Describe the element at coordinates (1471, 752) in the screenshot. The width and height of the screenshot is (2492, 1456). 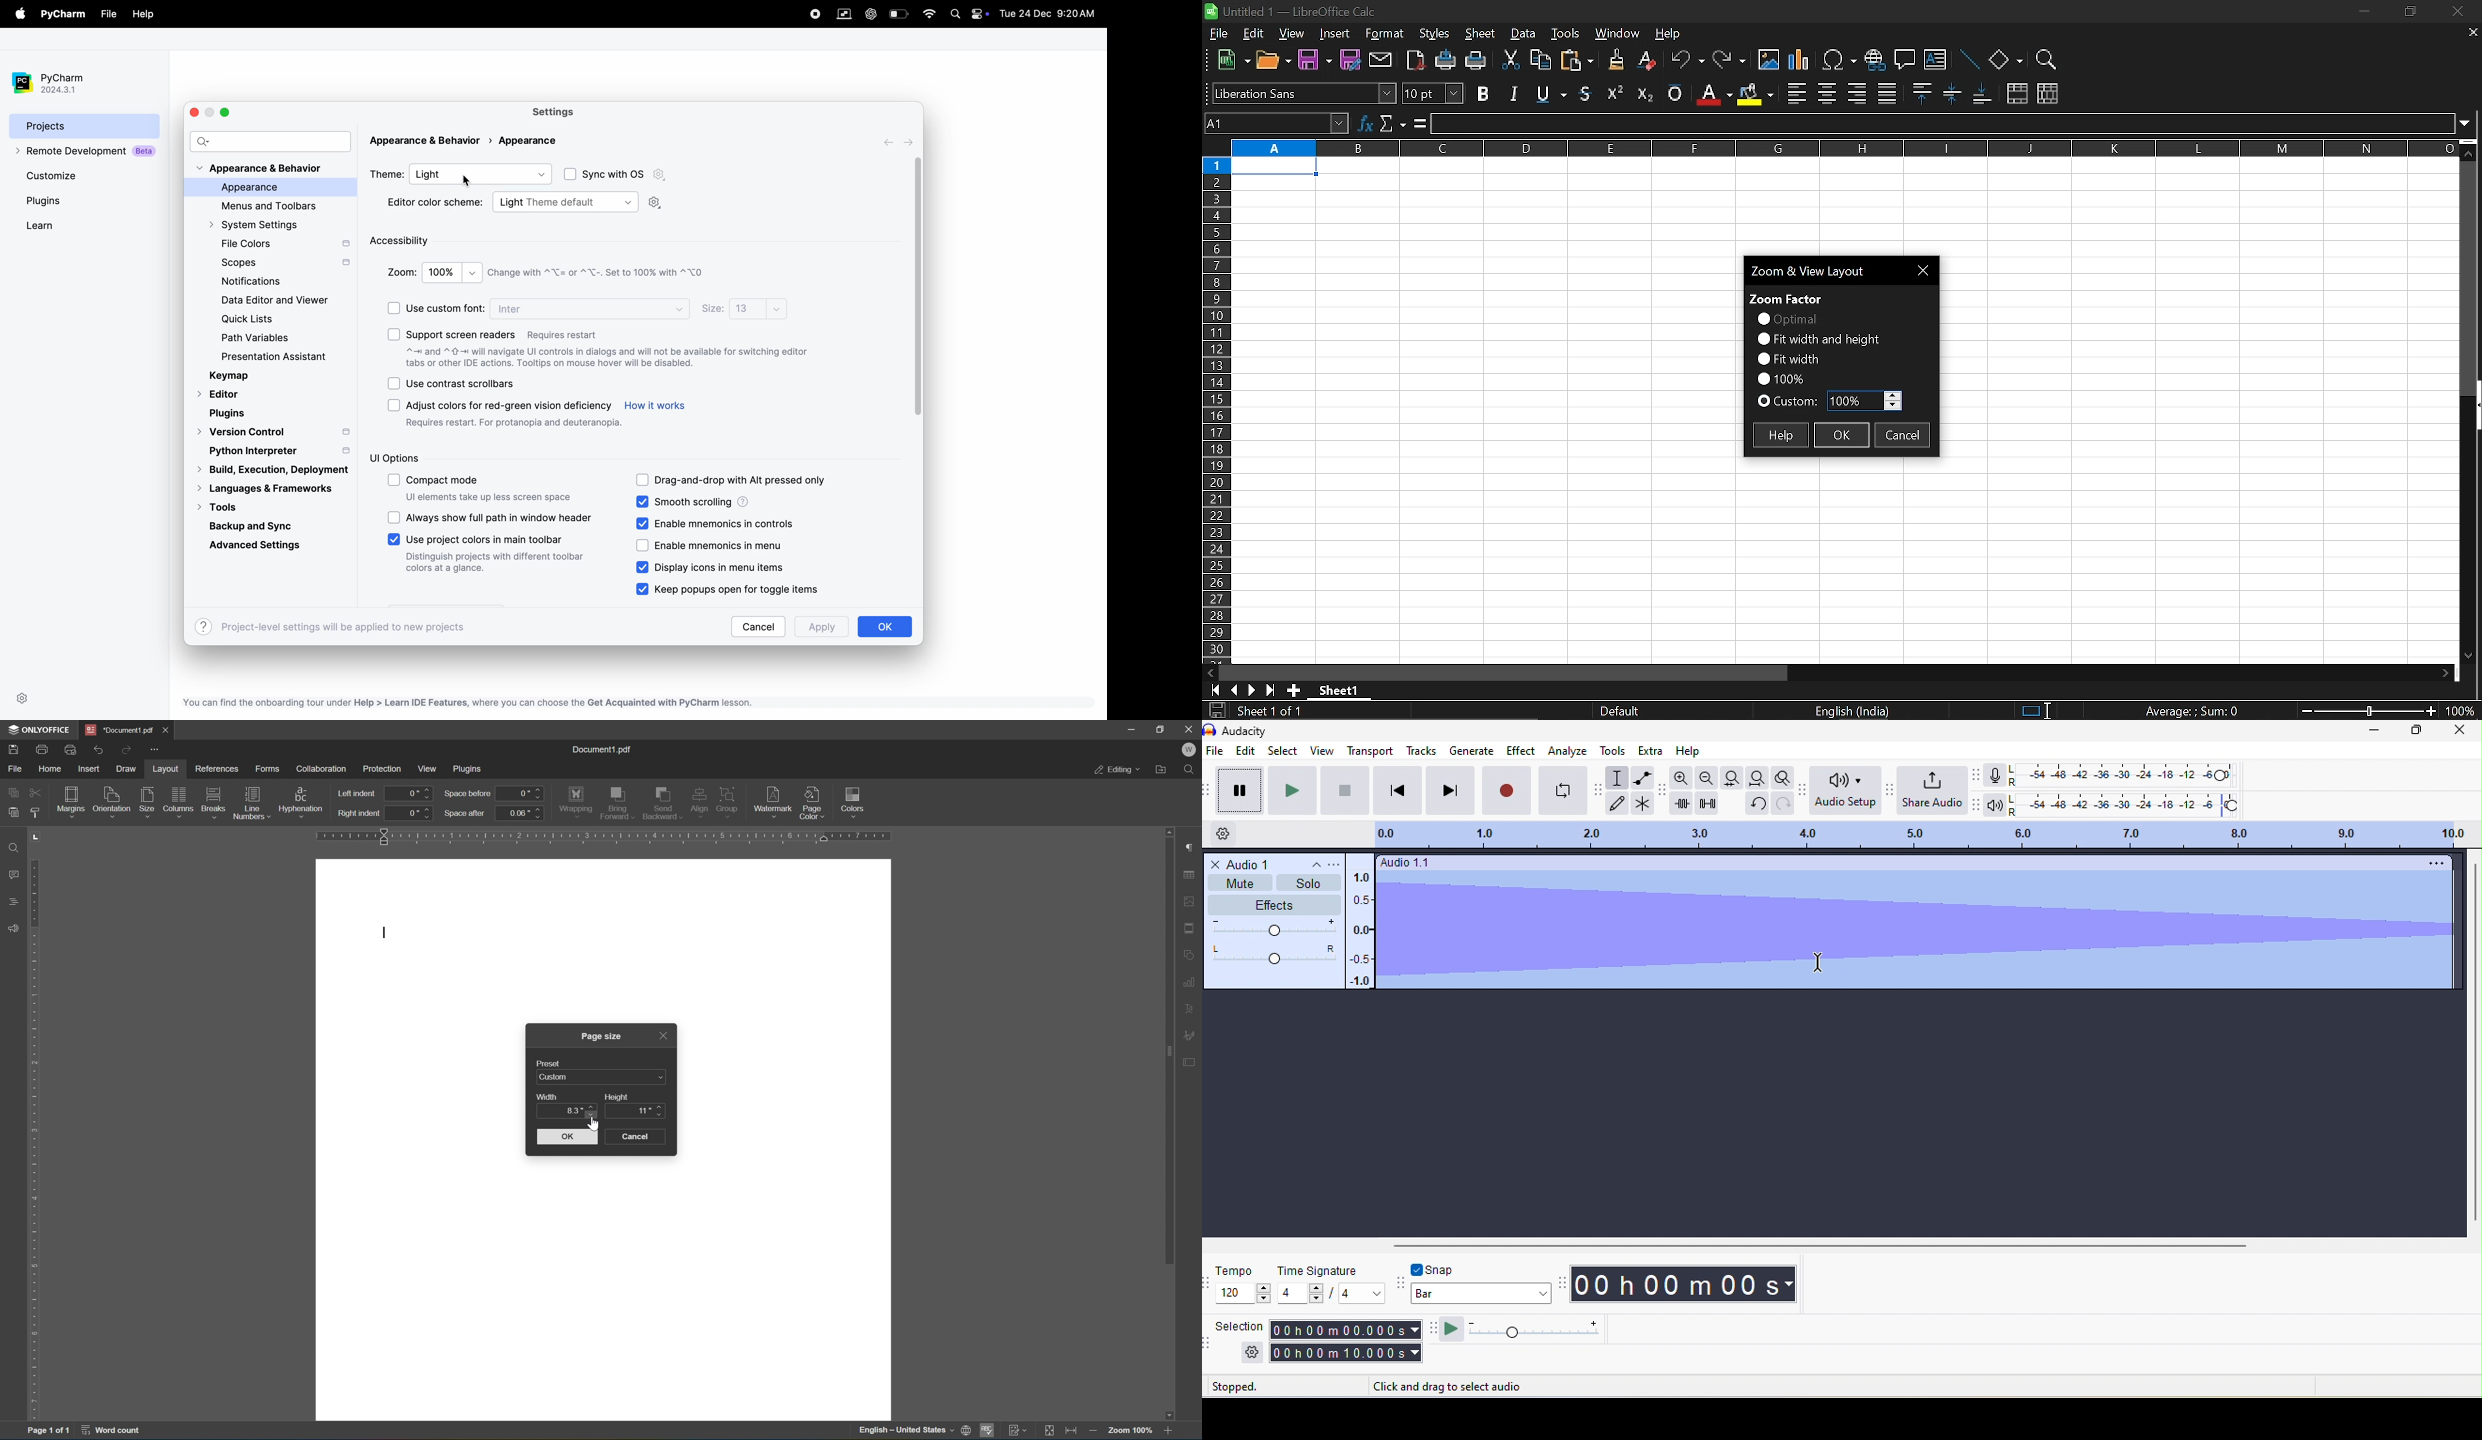
I see `generate` at that location.